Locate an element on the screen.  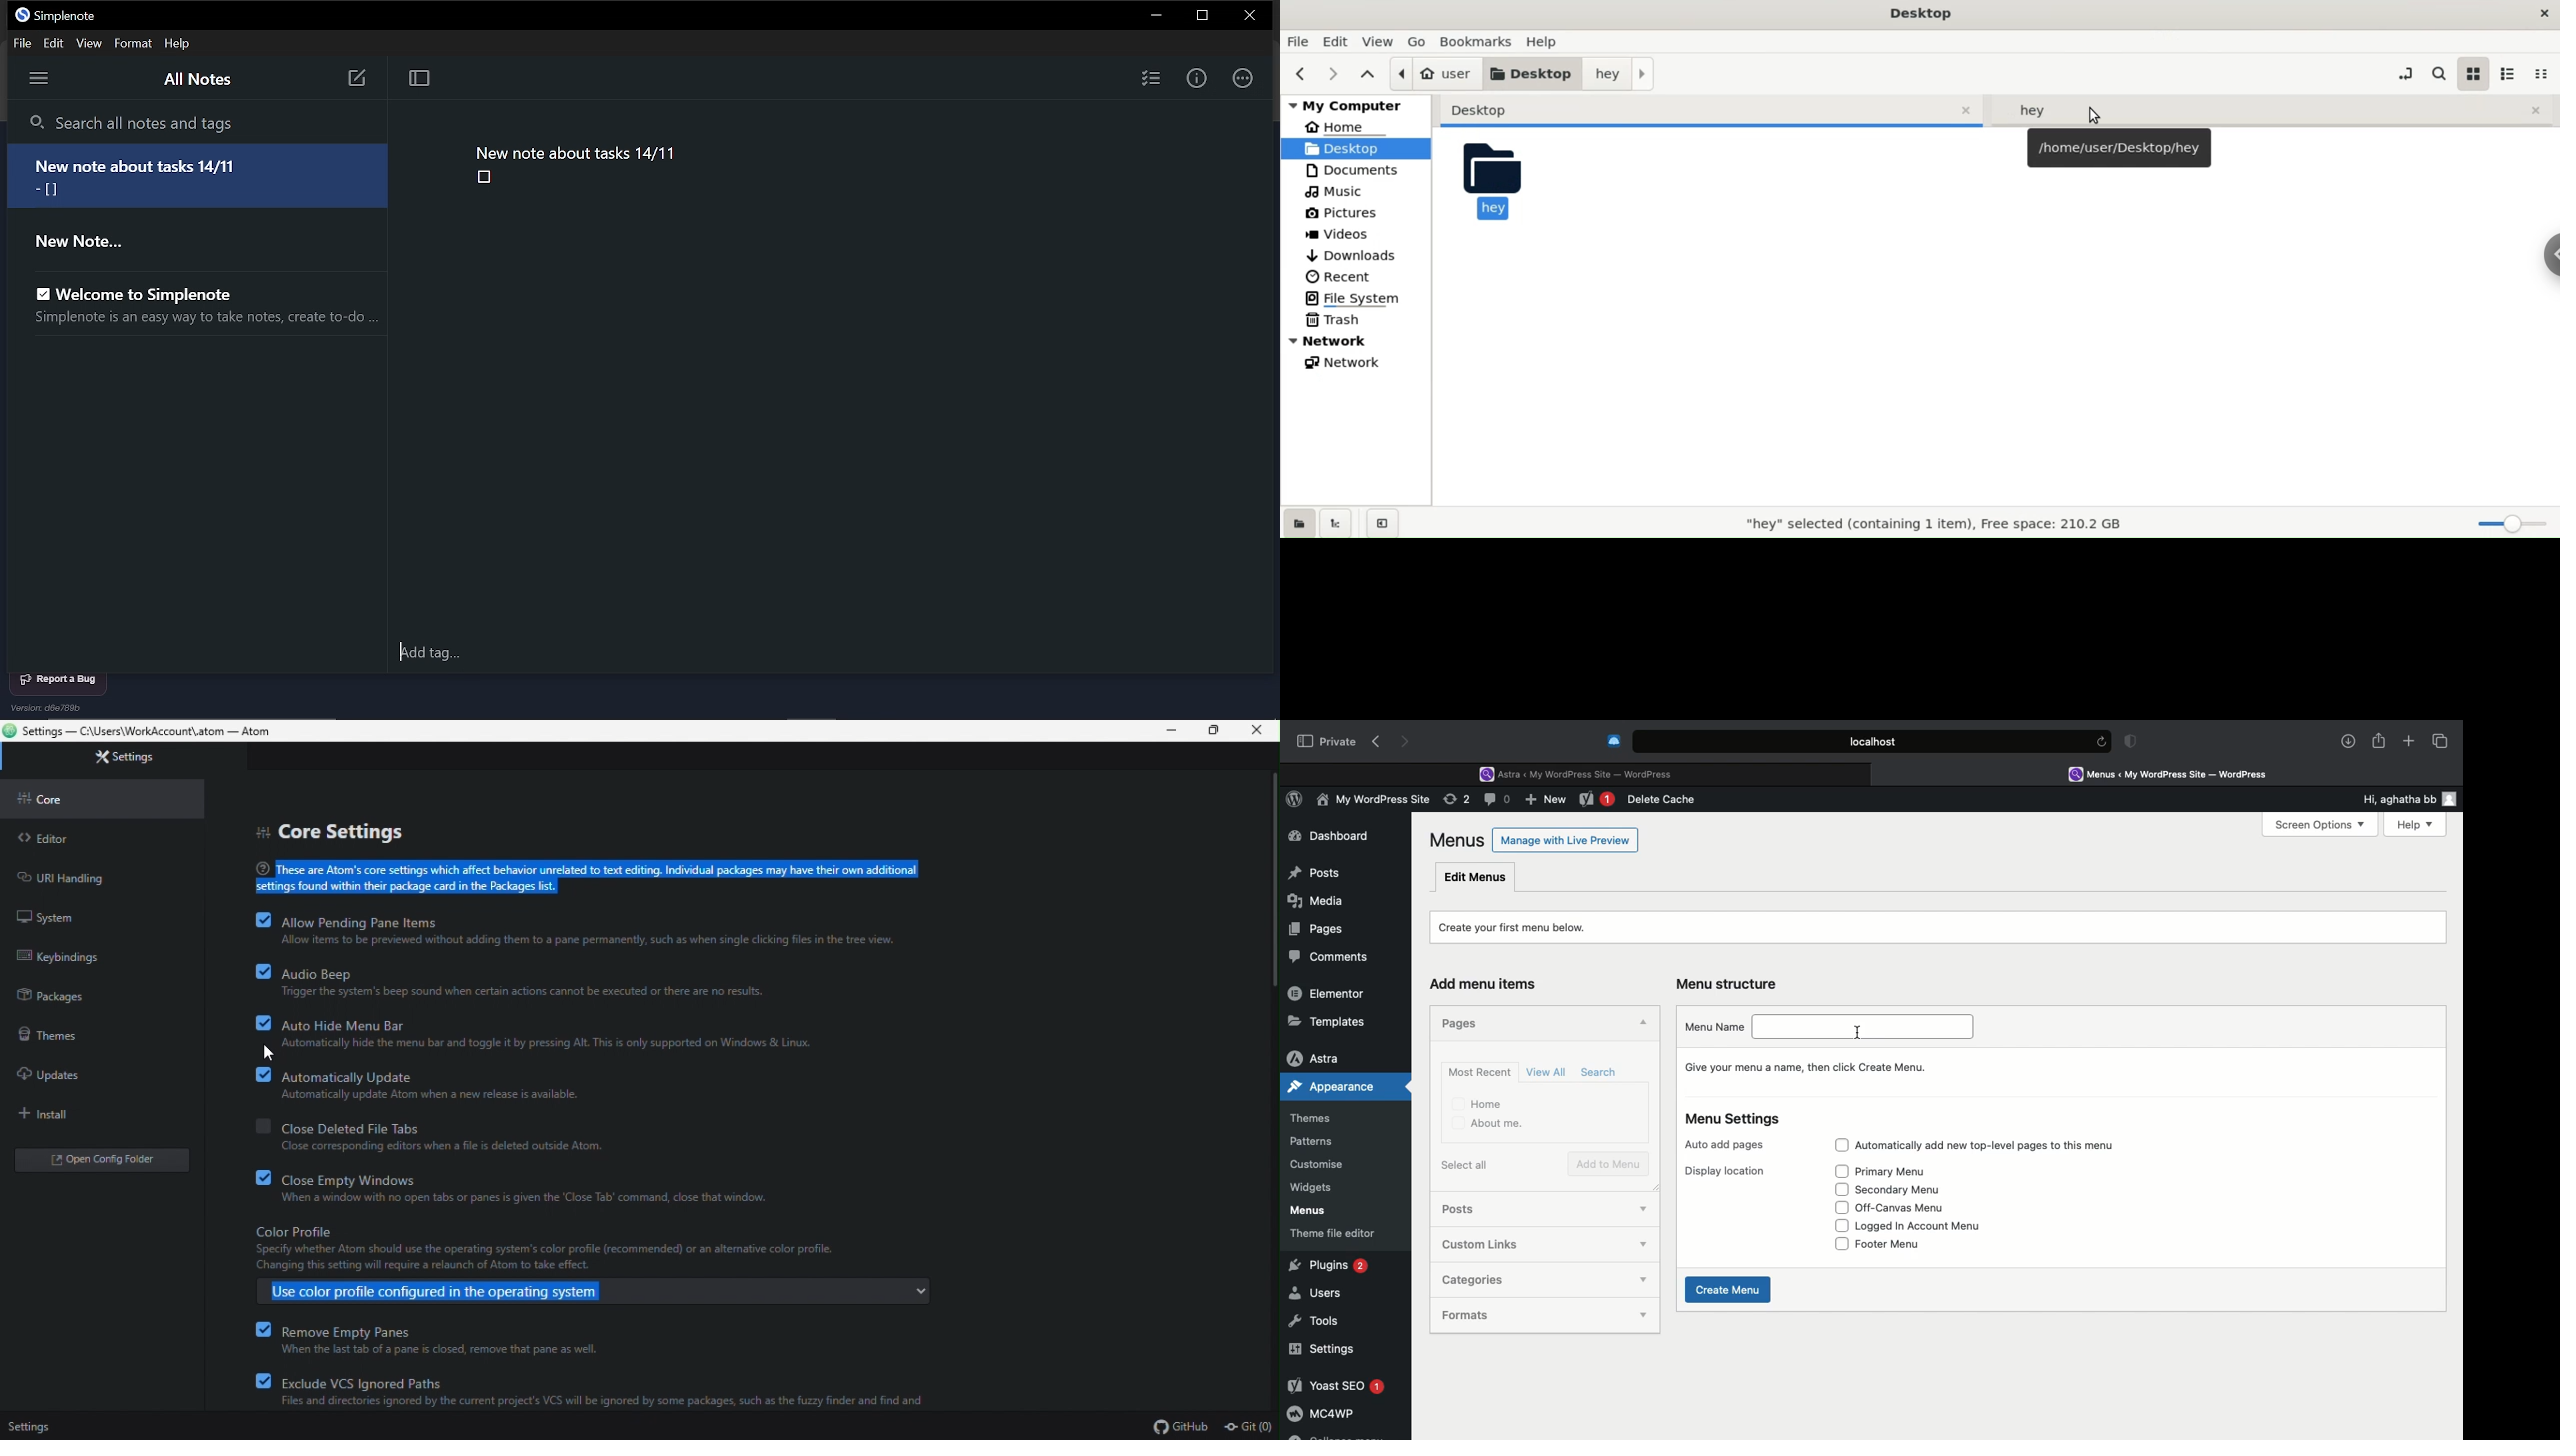
trash is located at coordinates (1361, 321).